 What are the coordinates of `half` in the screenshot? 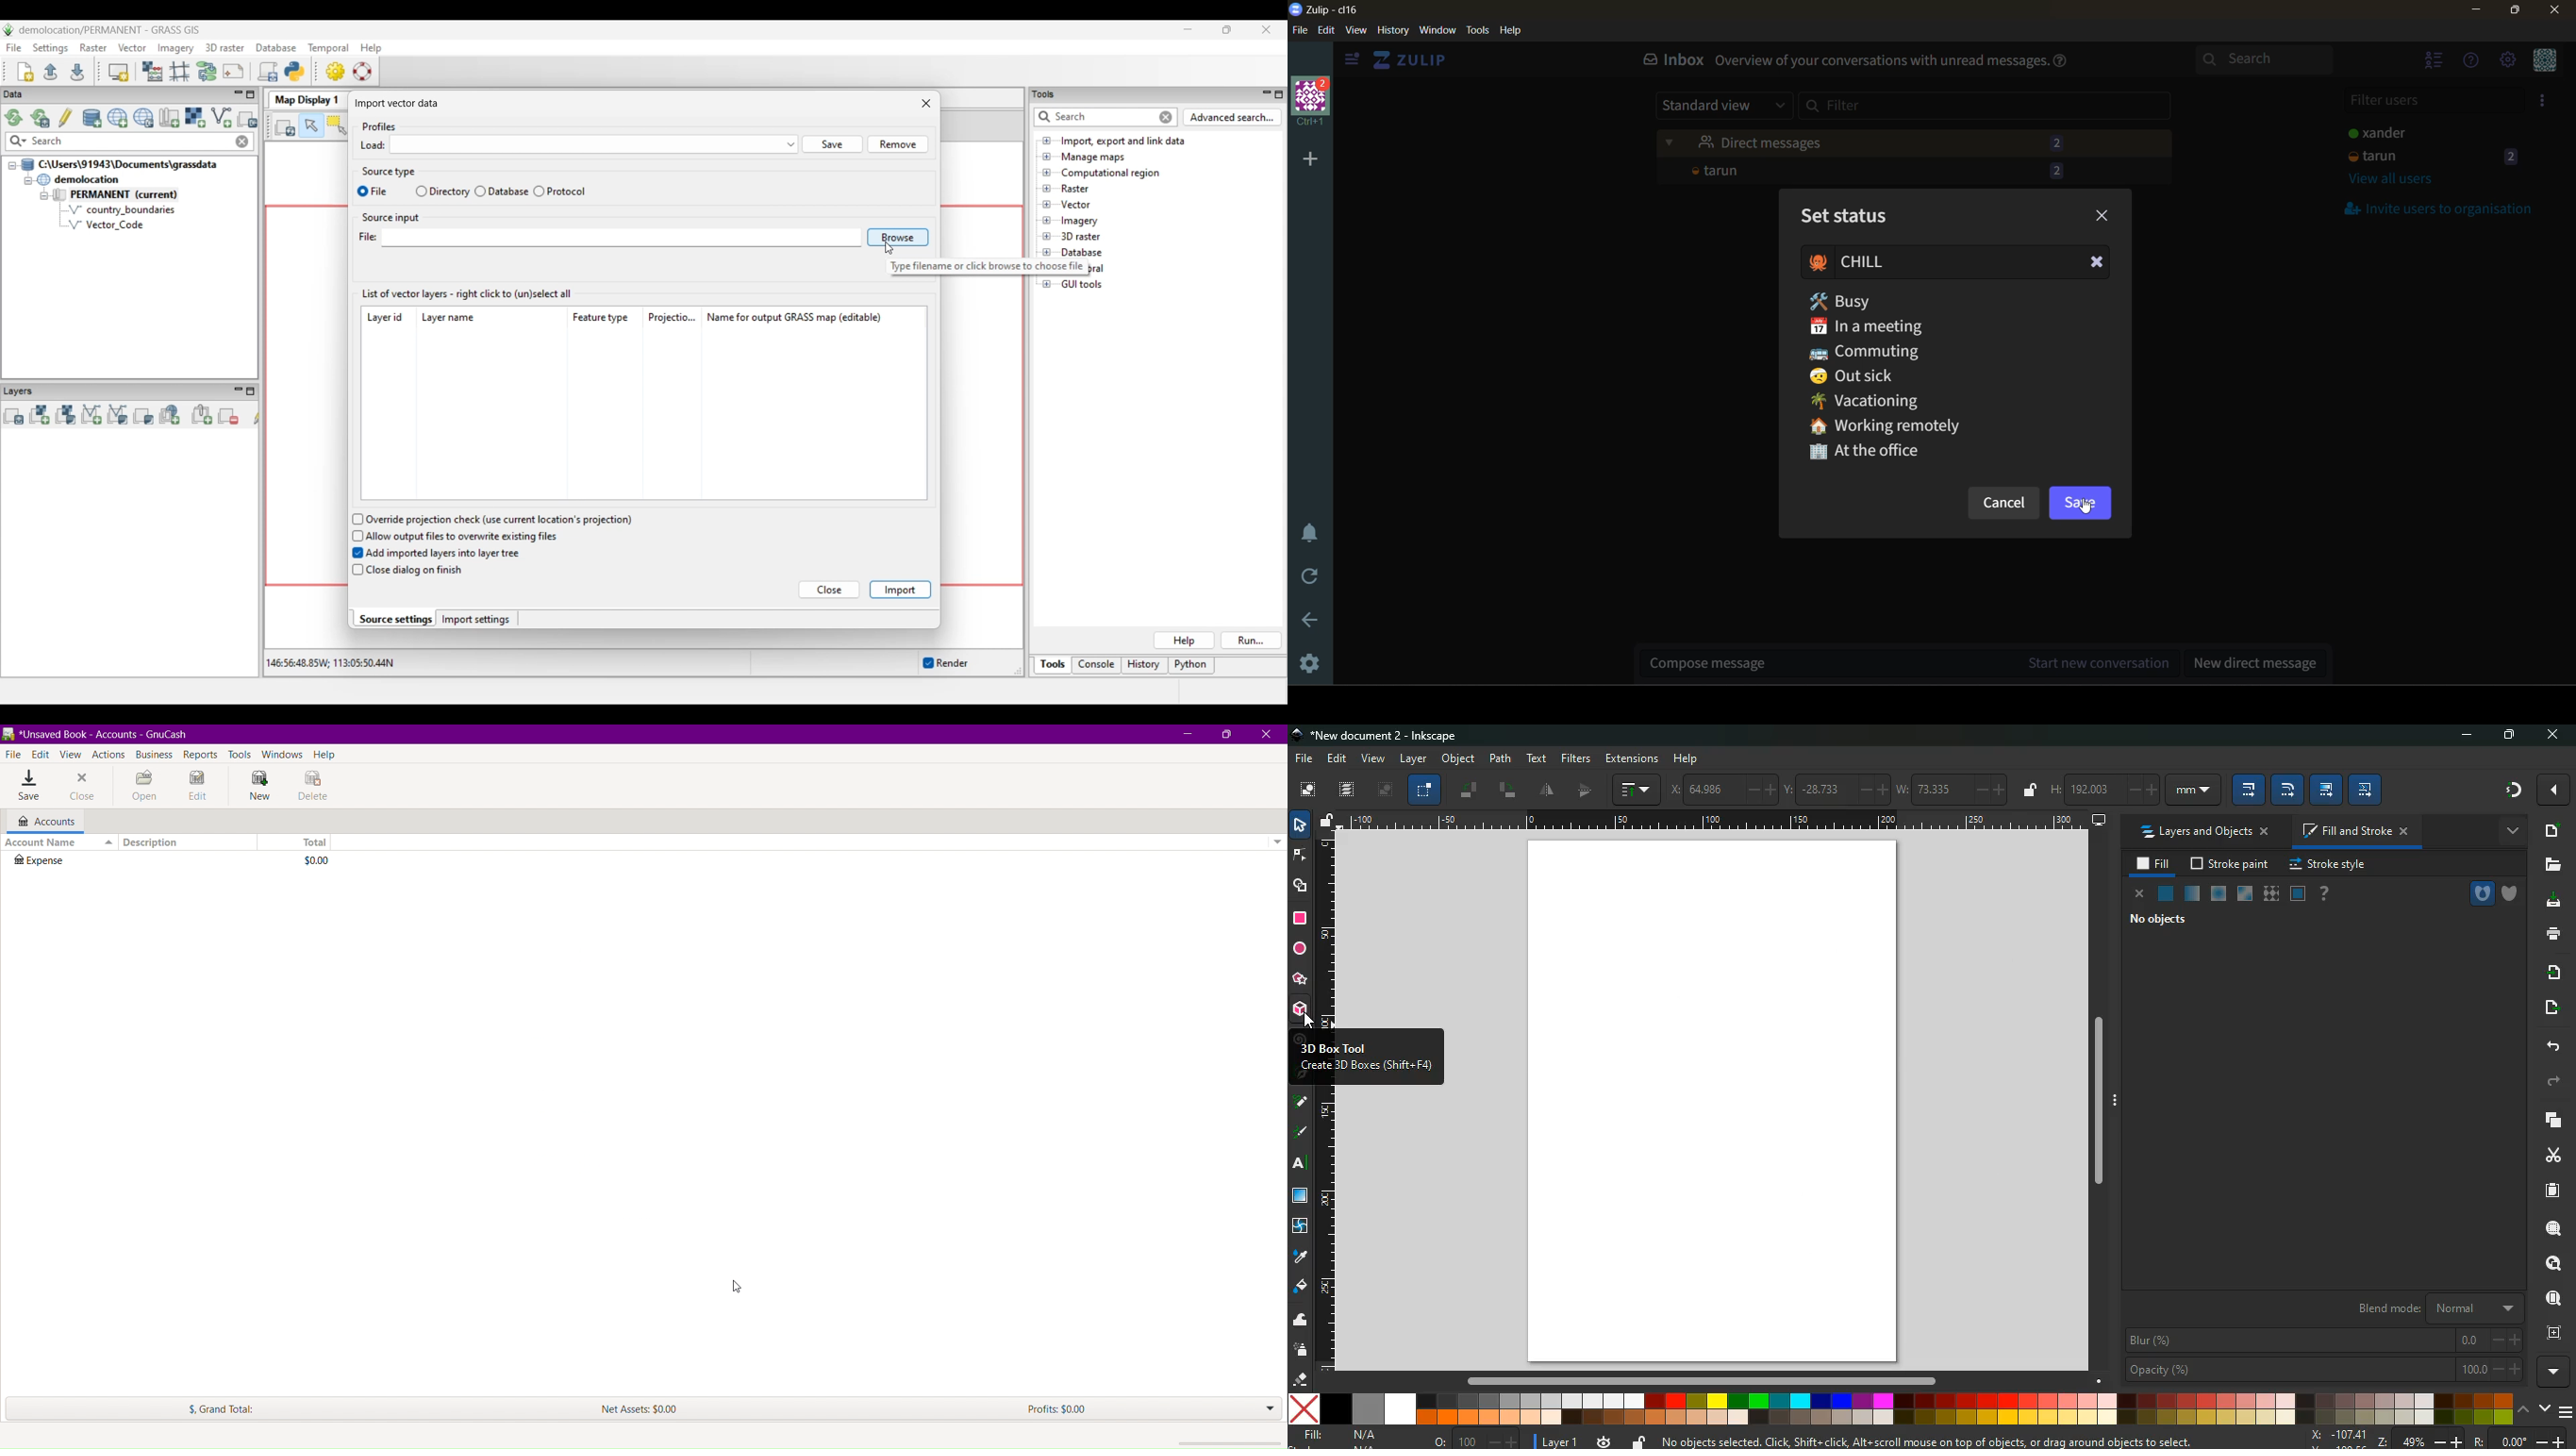 It's located at (1587, 790).